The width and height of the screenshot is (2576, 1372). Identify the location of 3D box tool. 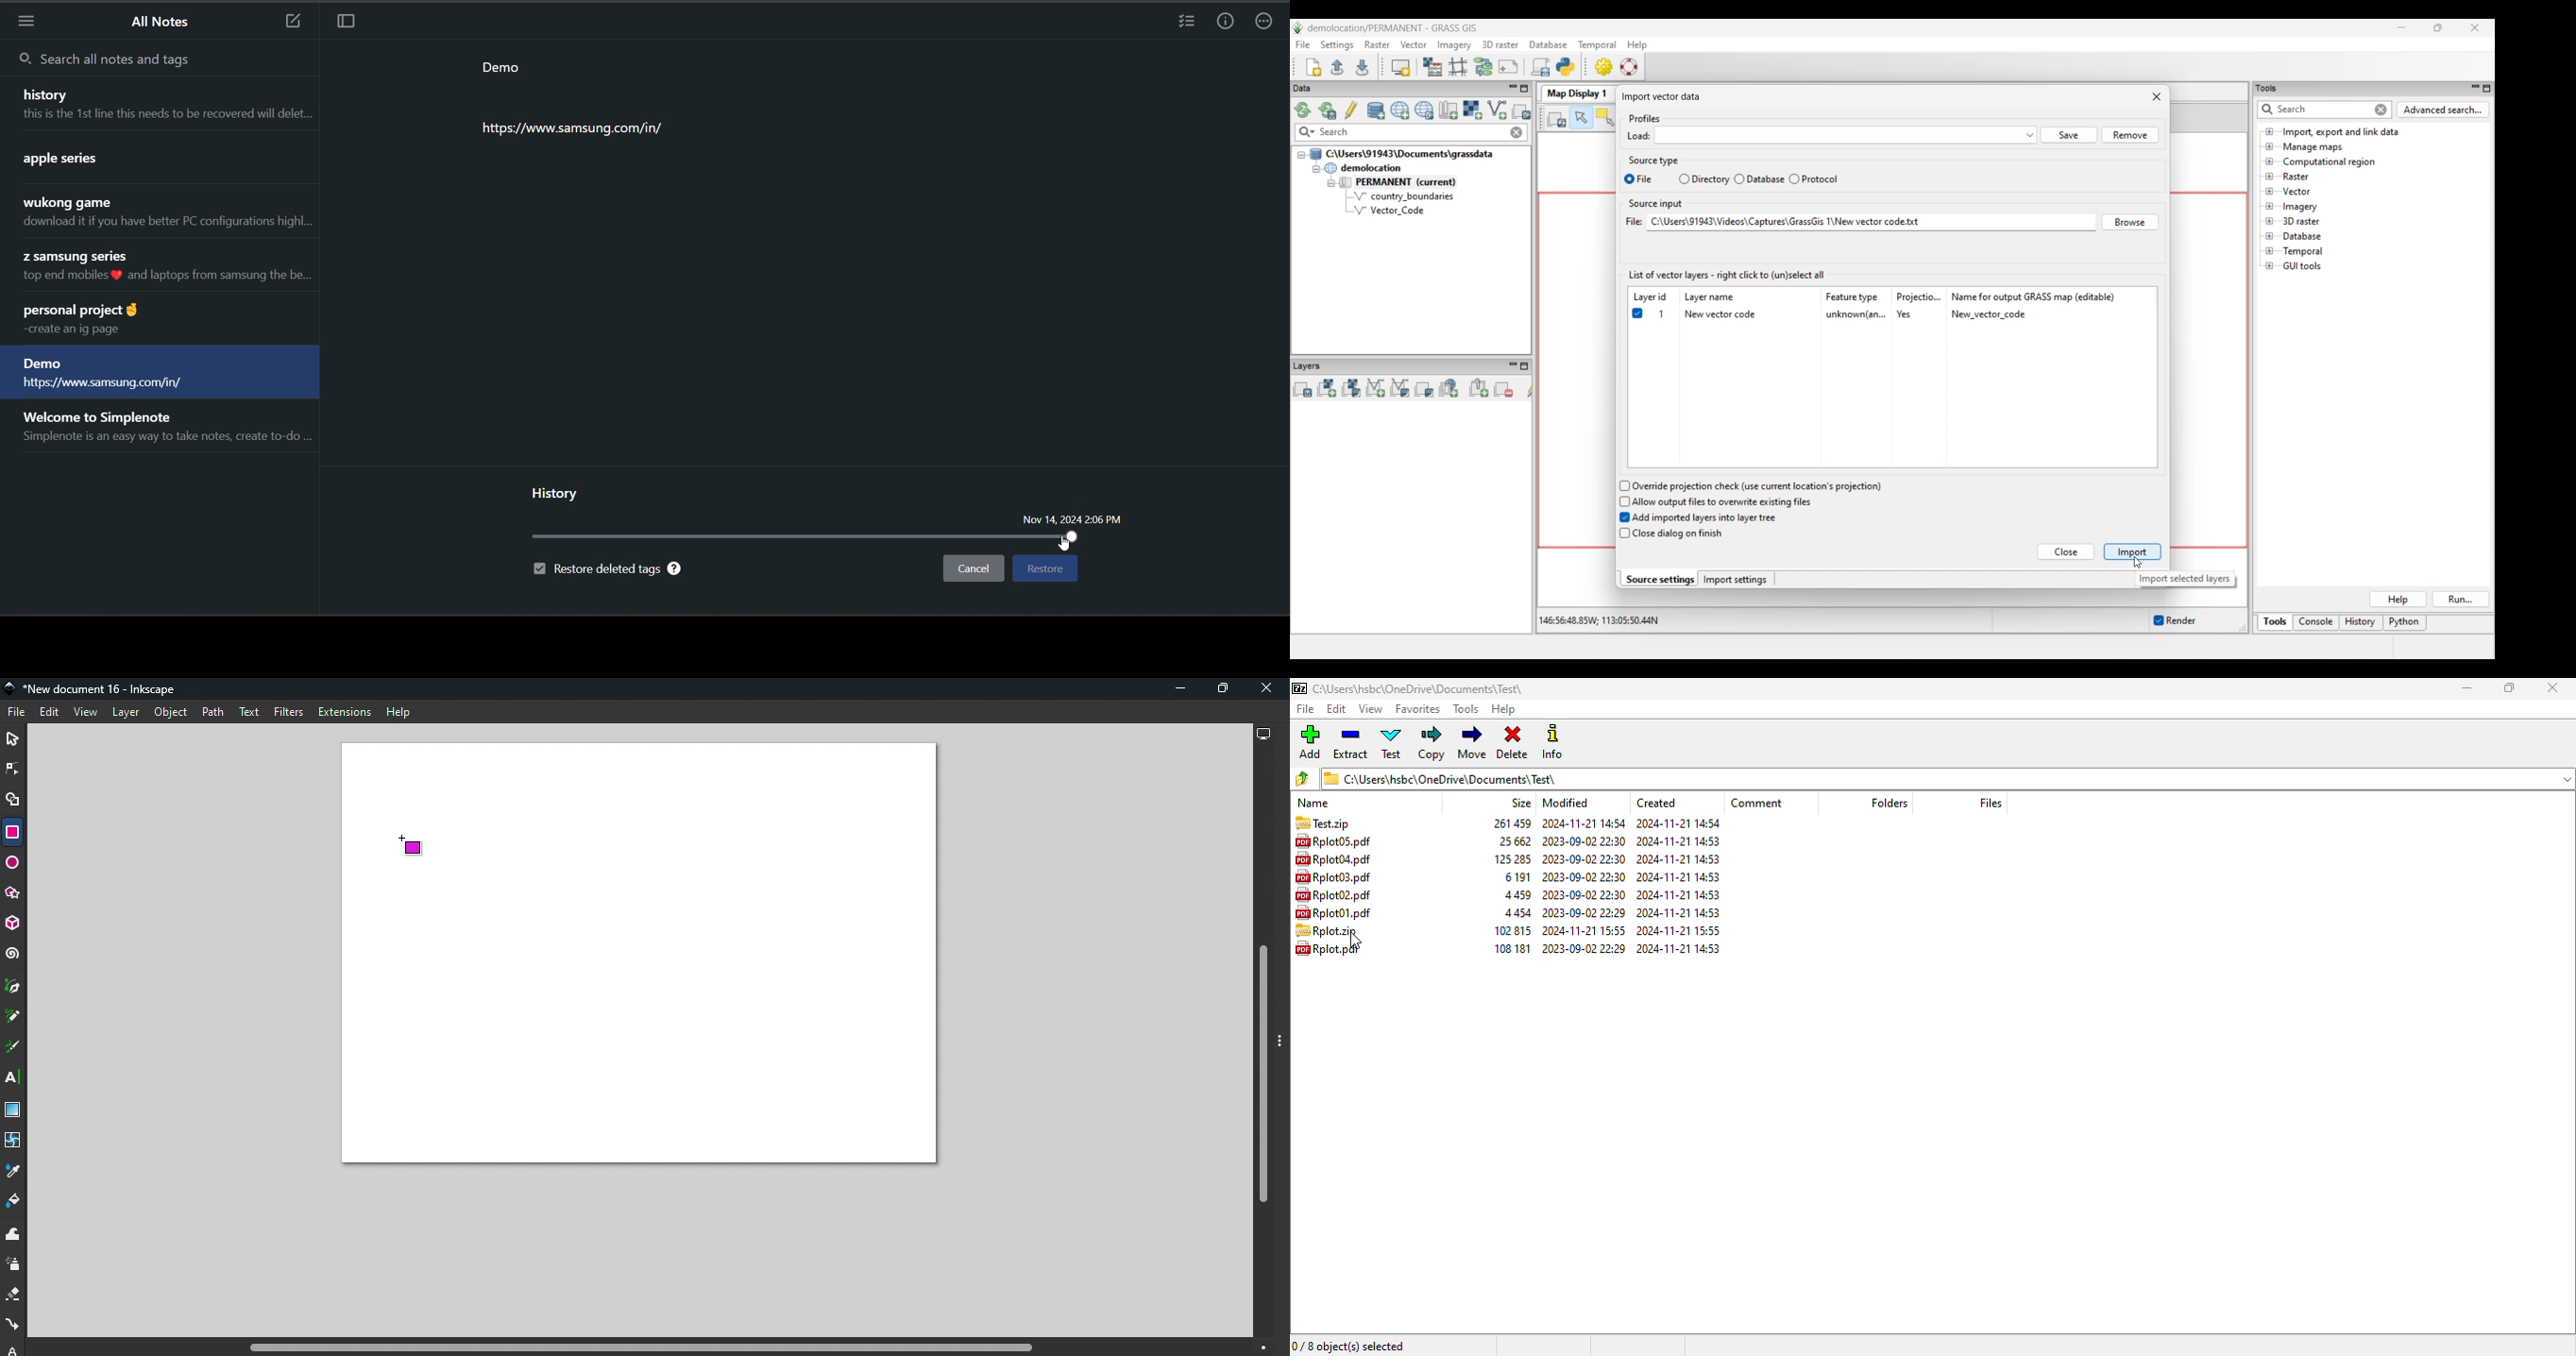
(14, 925).